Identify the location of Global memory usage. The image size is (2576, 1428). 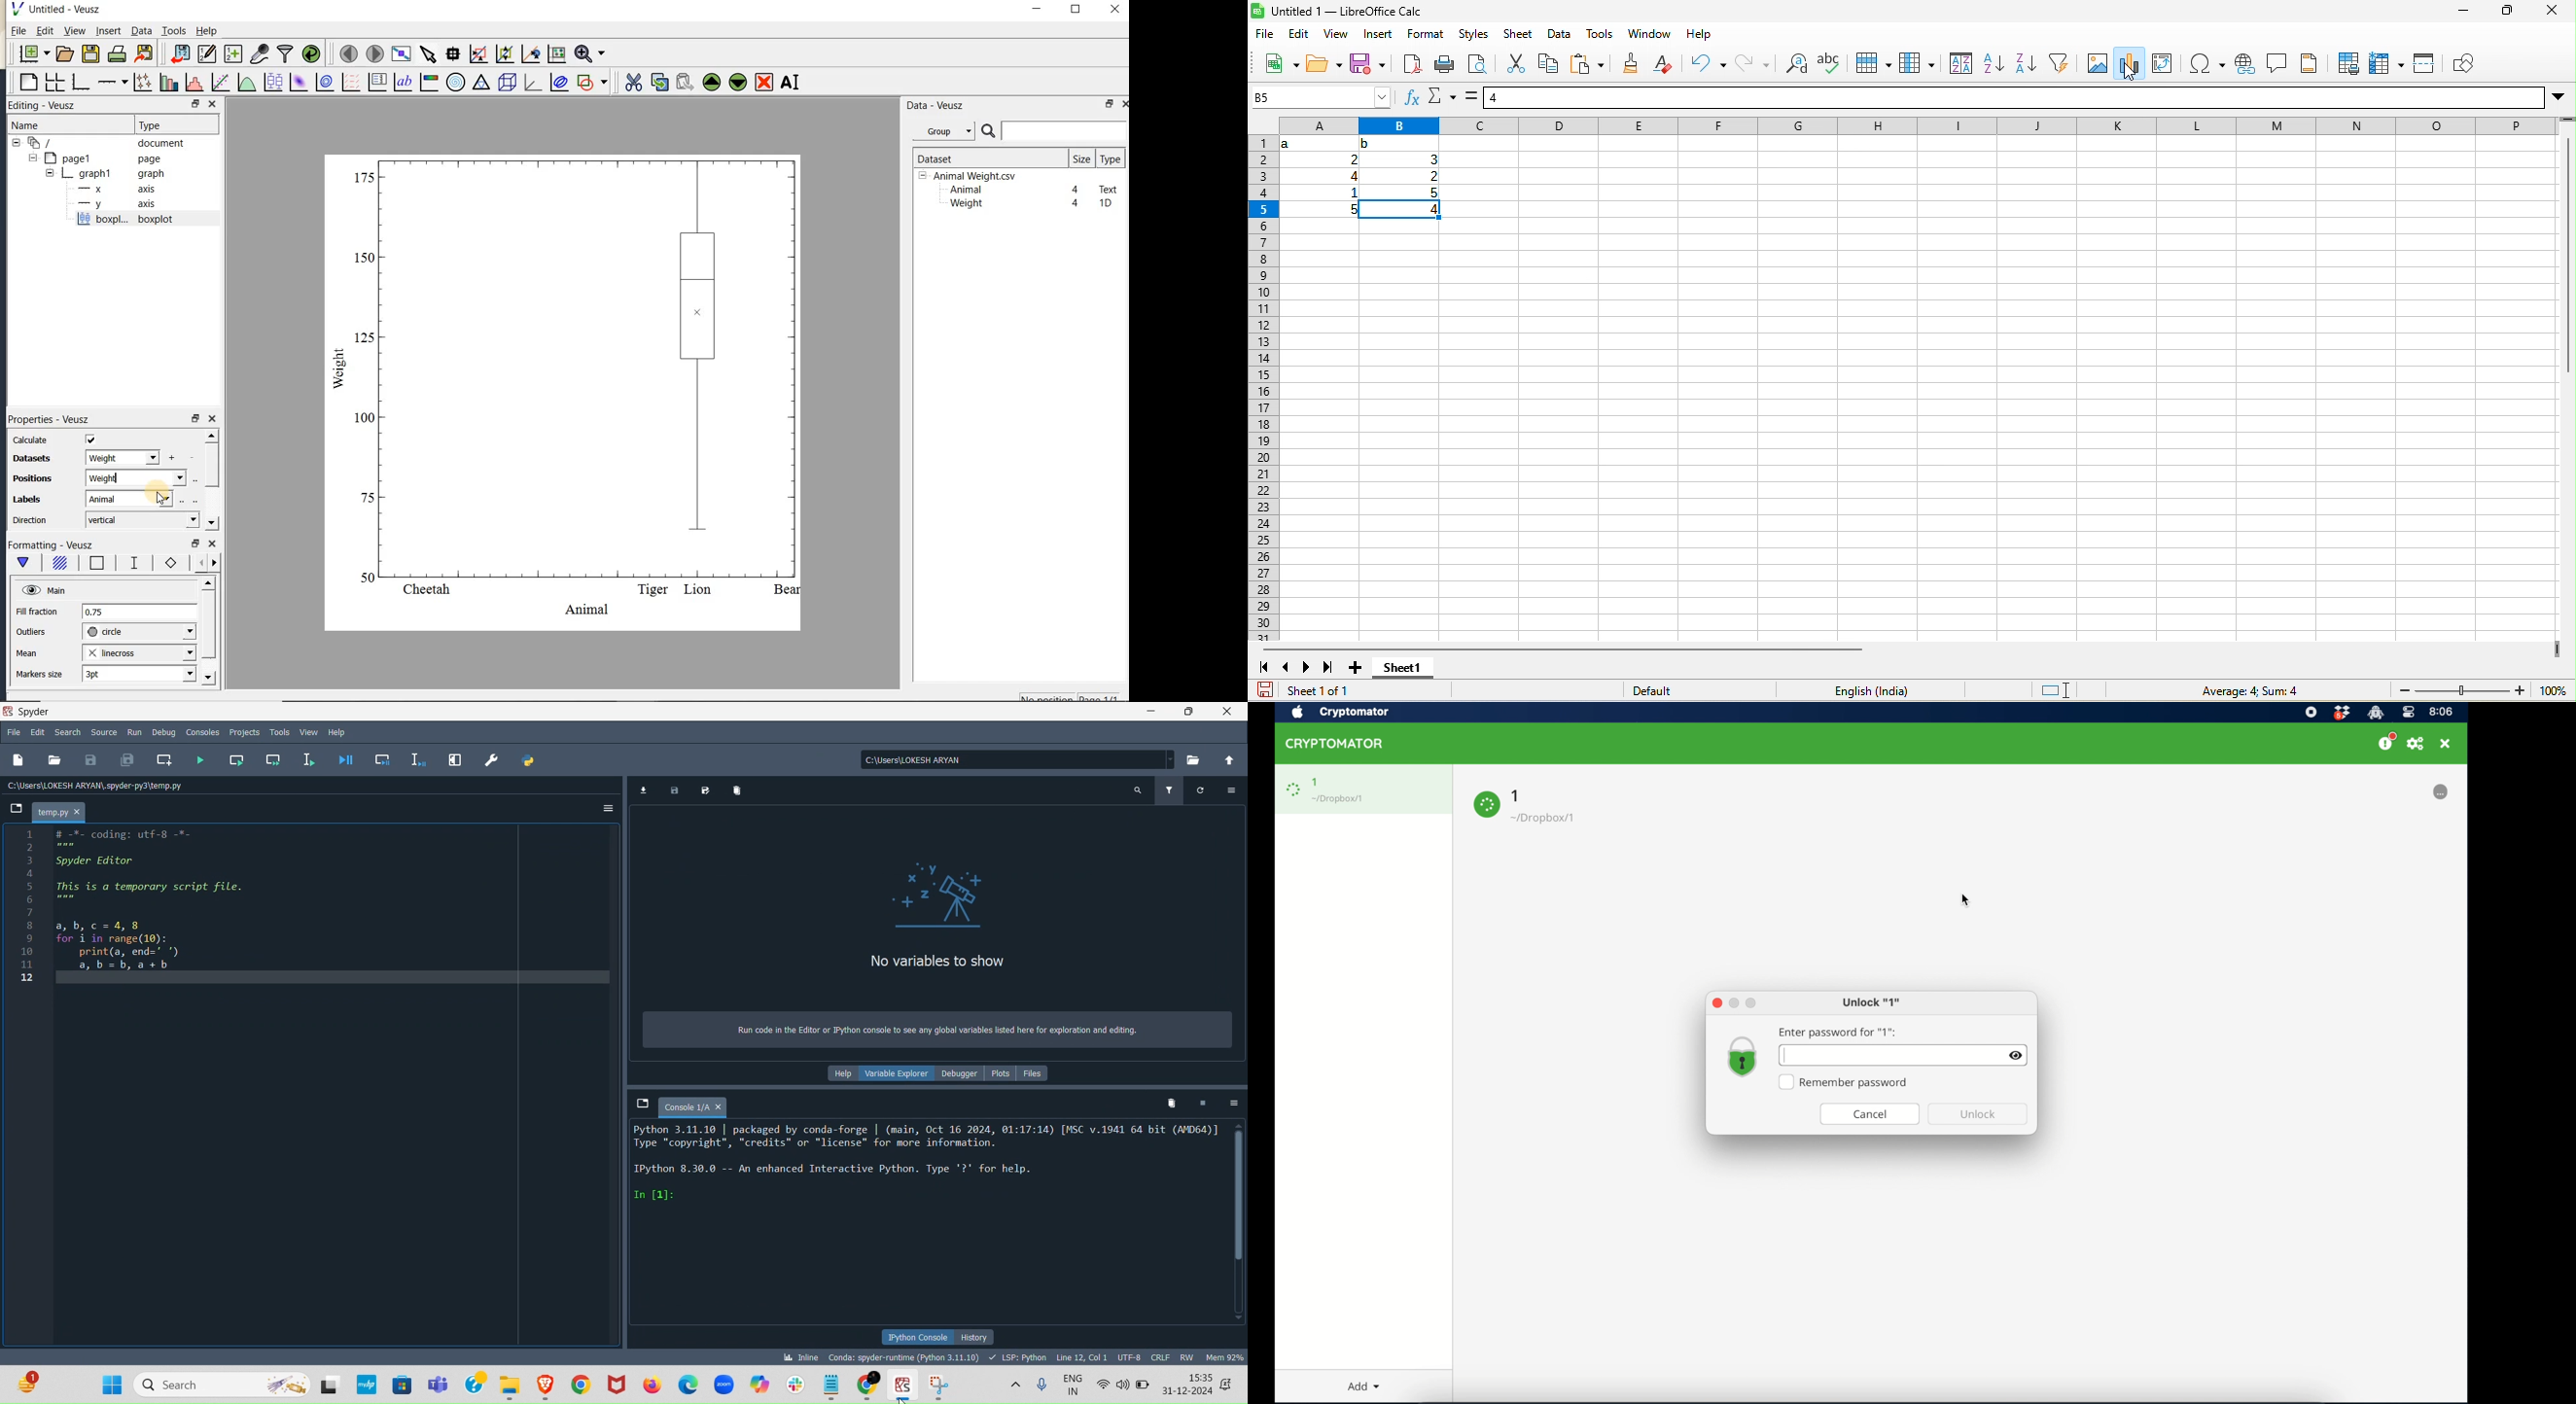
(1225, 1356).